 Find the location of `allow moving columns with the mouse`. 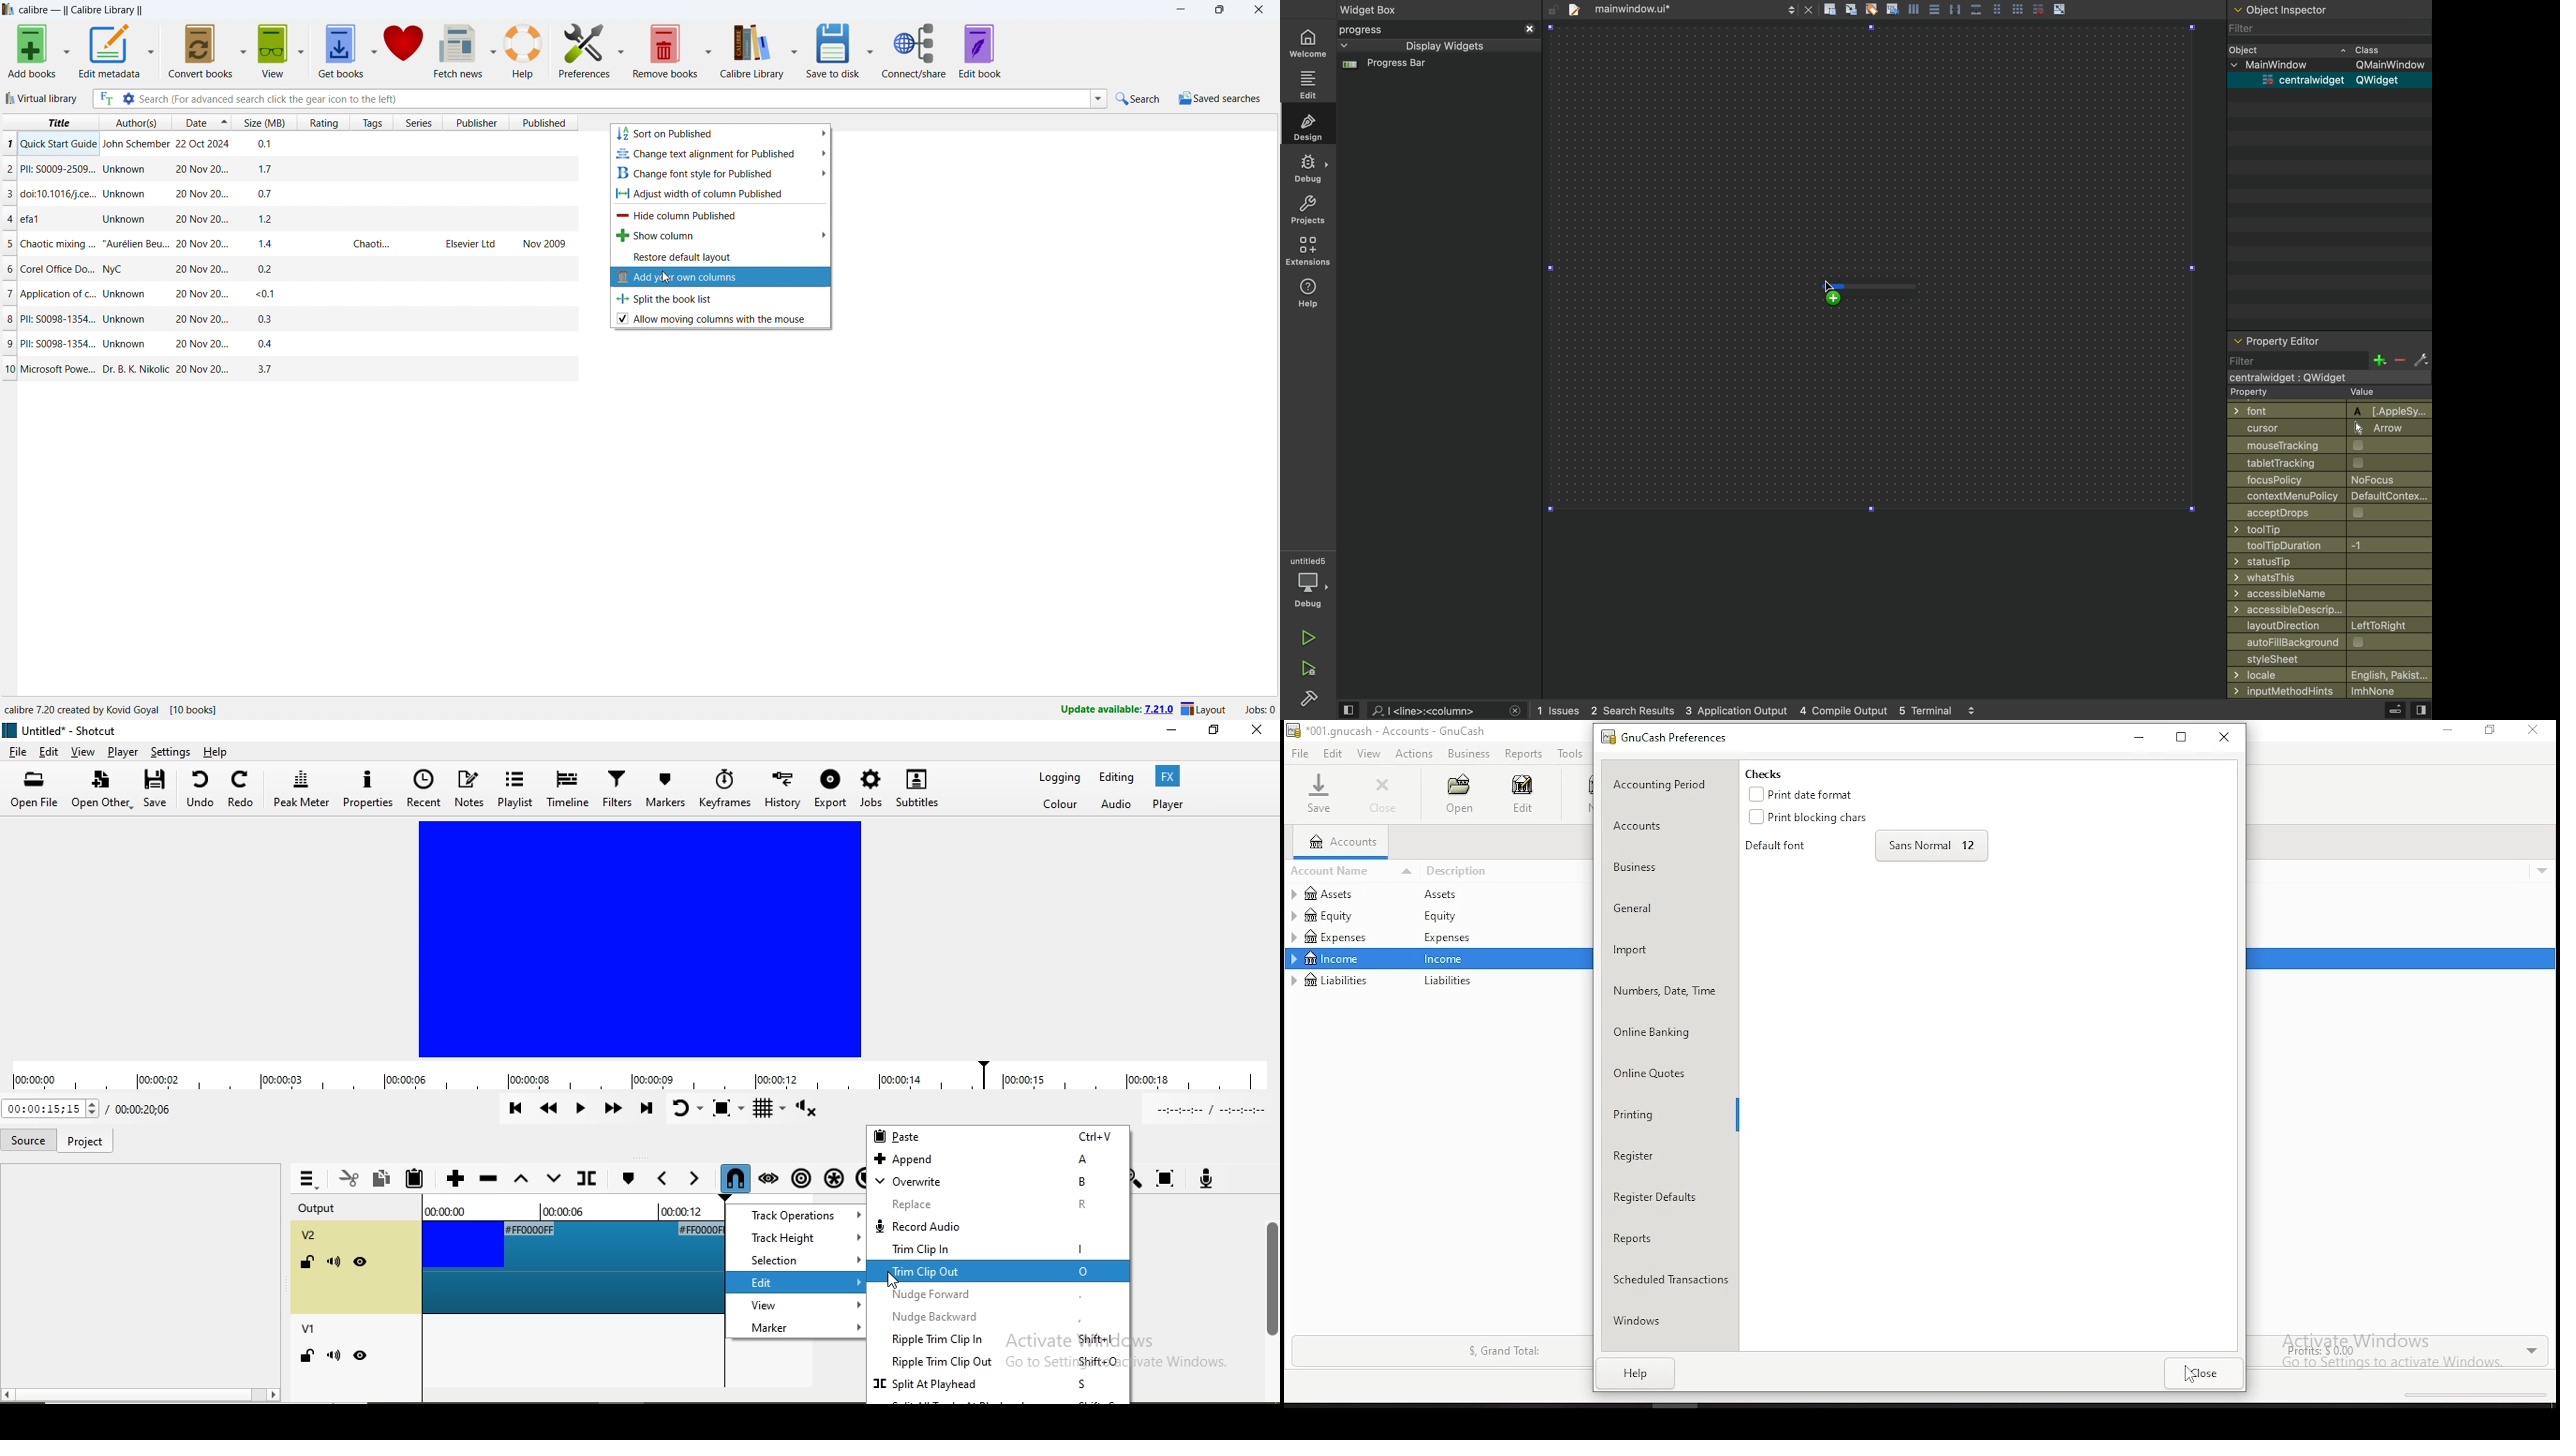

allow moving columns with the mouse is located at coordinates (721, 319).